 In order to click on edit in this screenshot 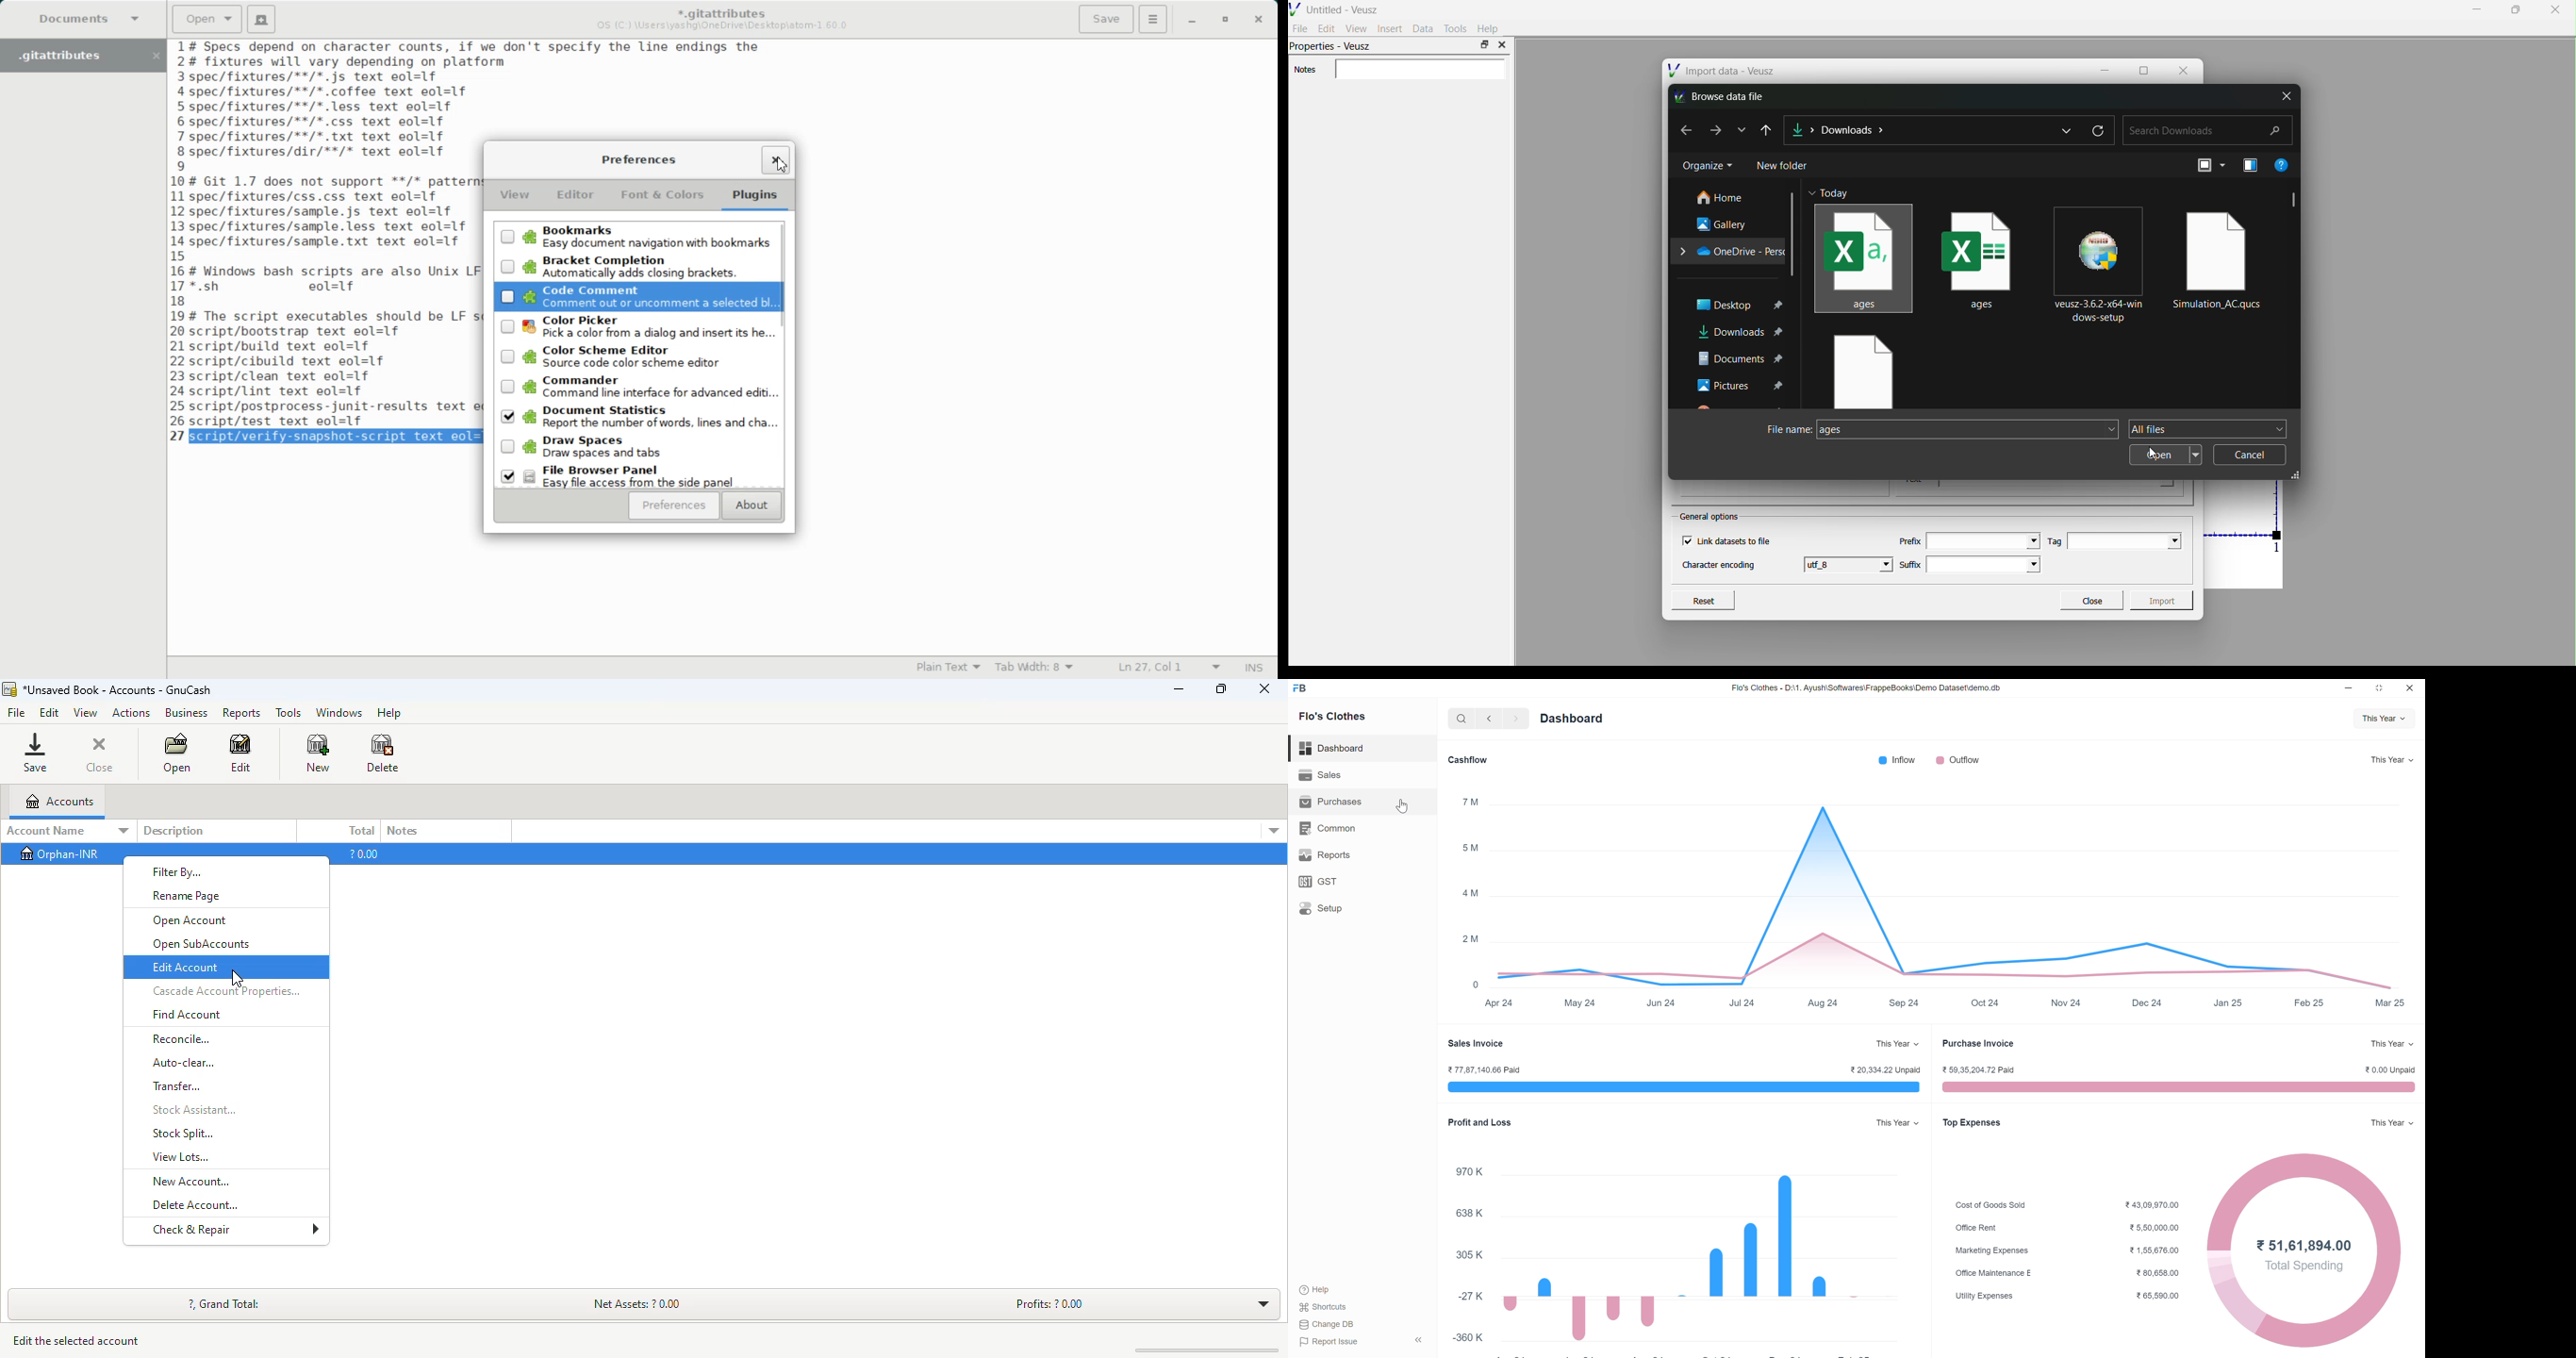, I will do `click(50, 712)`.